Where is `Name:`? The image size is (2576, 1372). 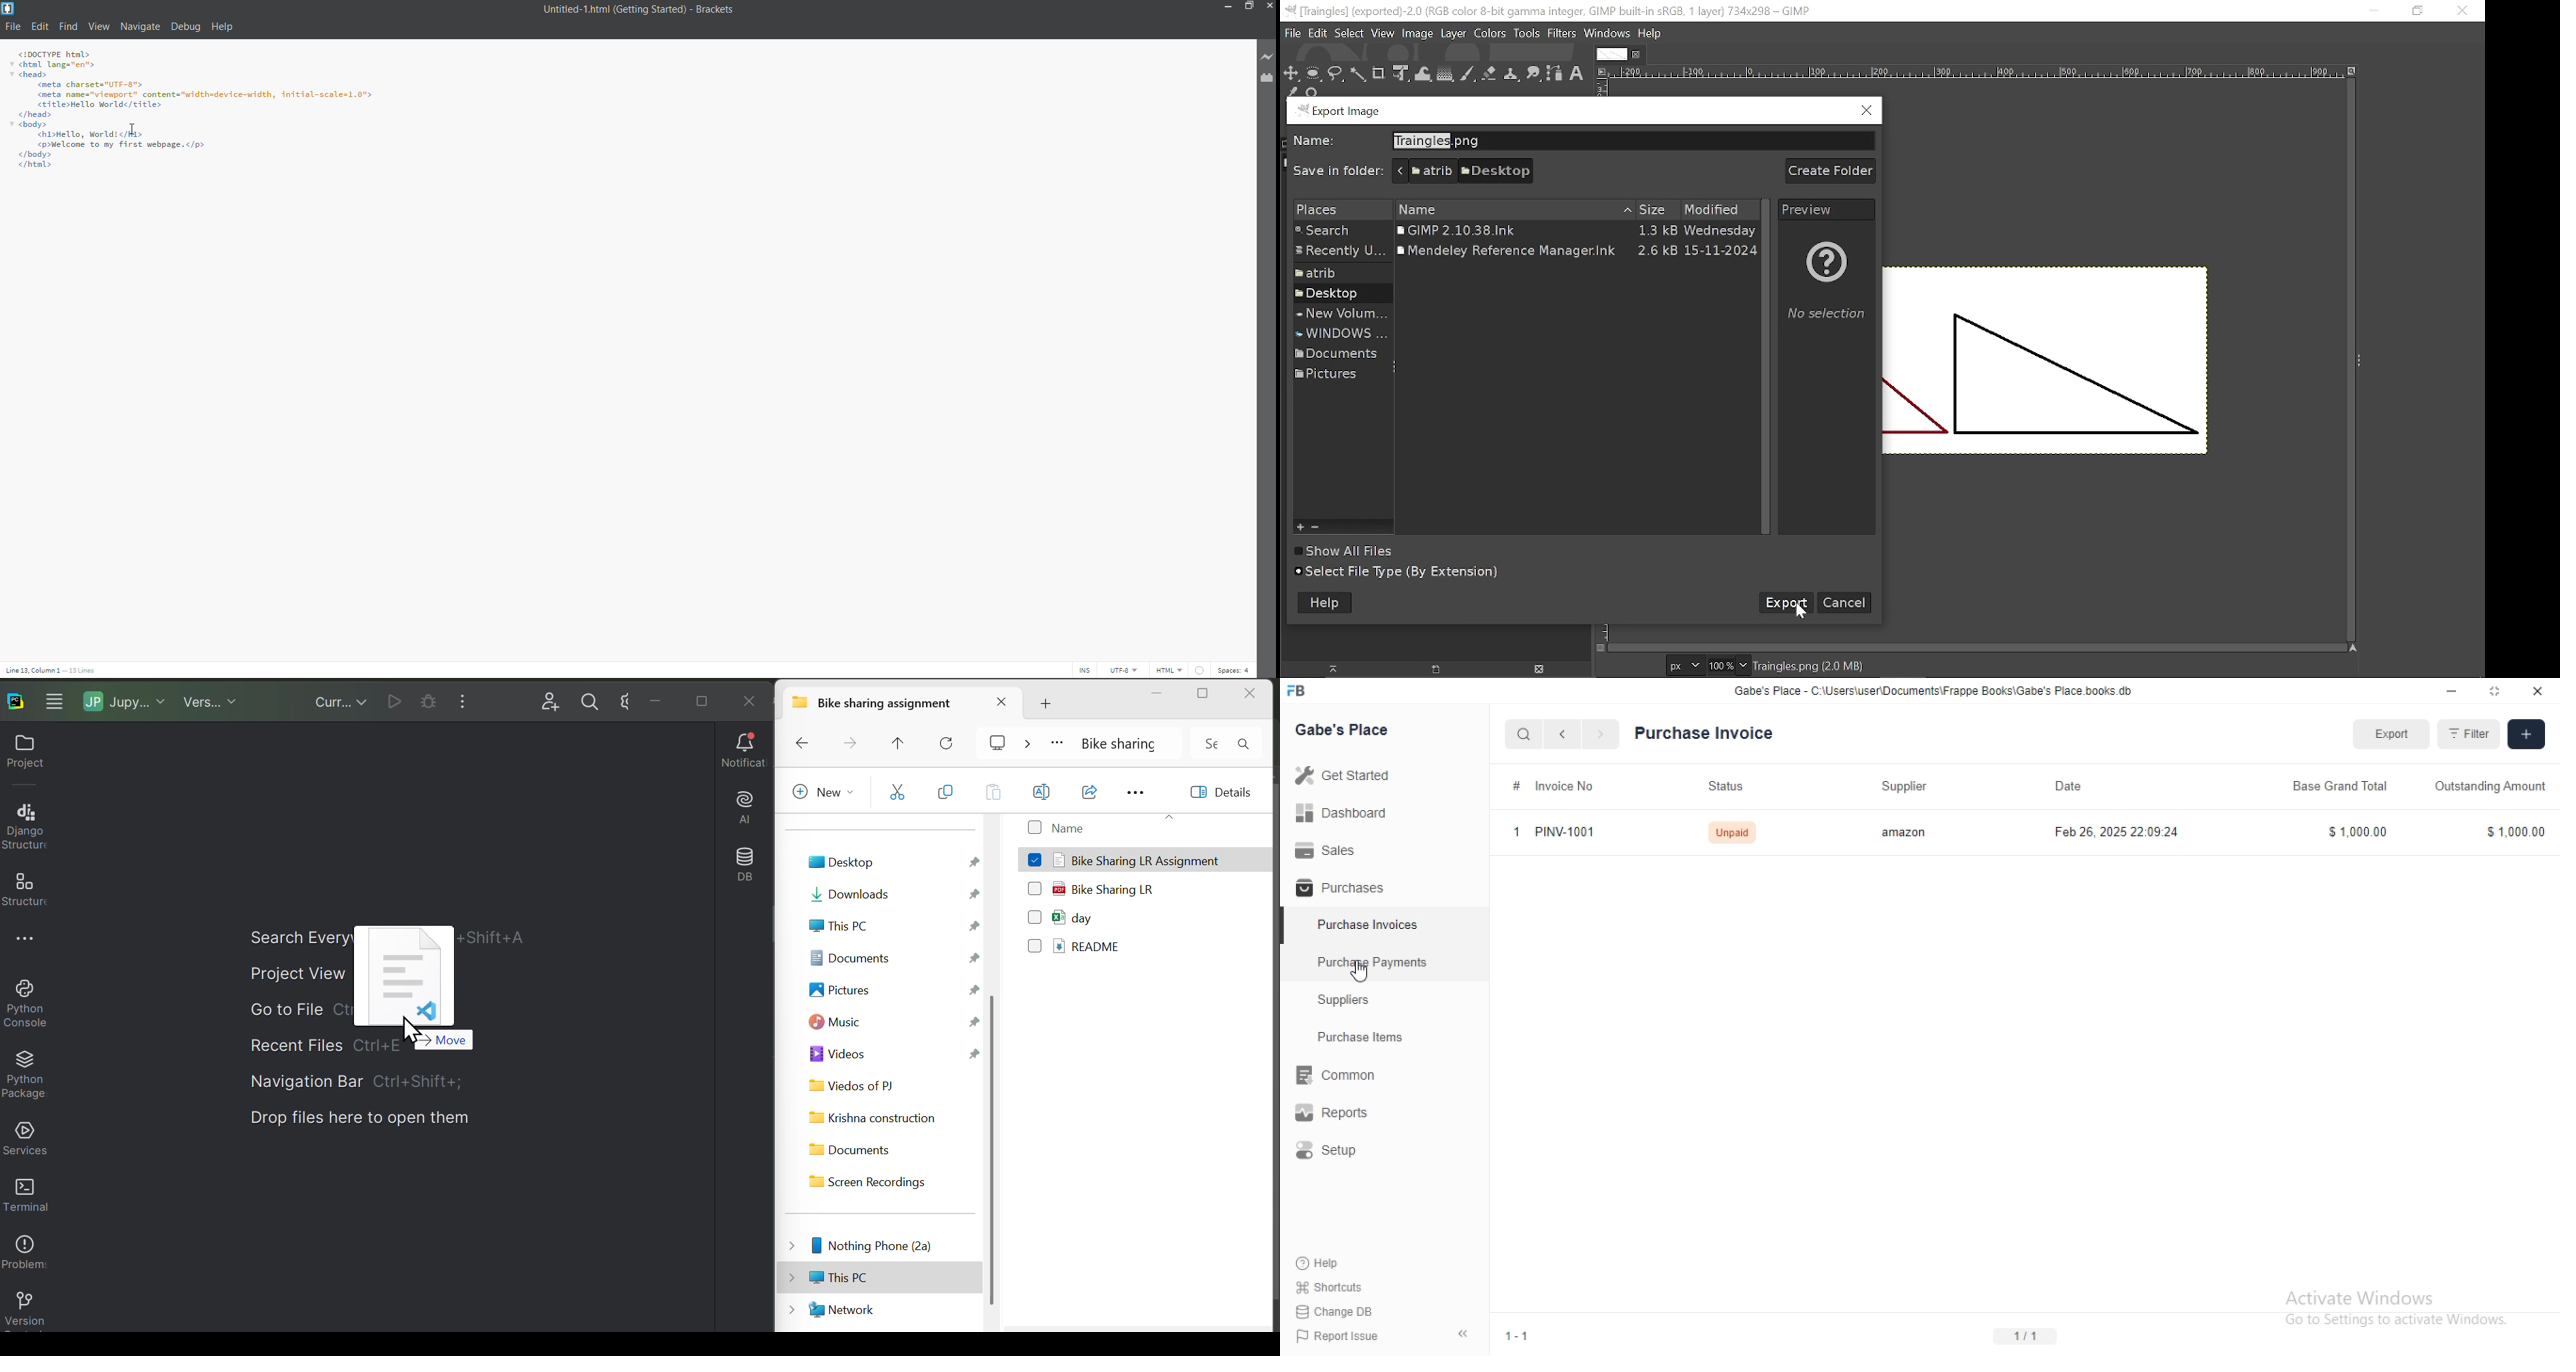 Name: is located at coordinates (1317, 141).